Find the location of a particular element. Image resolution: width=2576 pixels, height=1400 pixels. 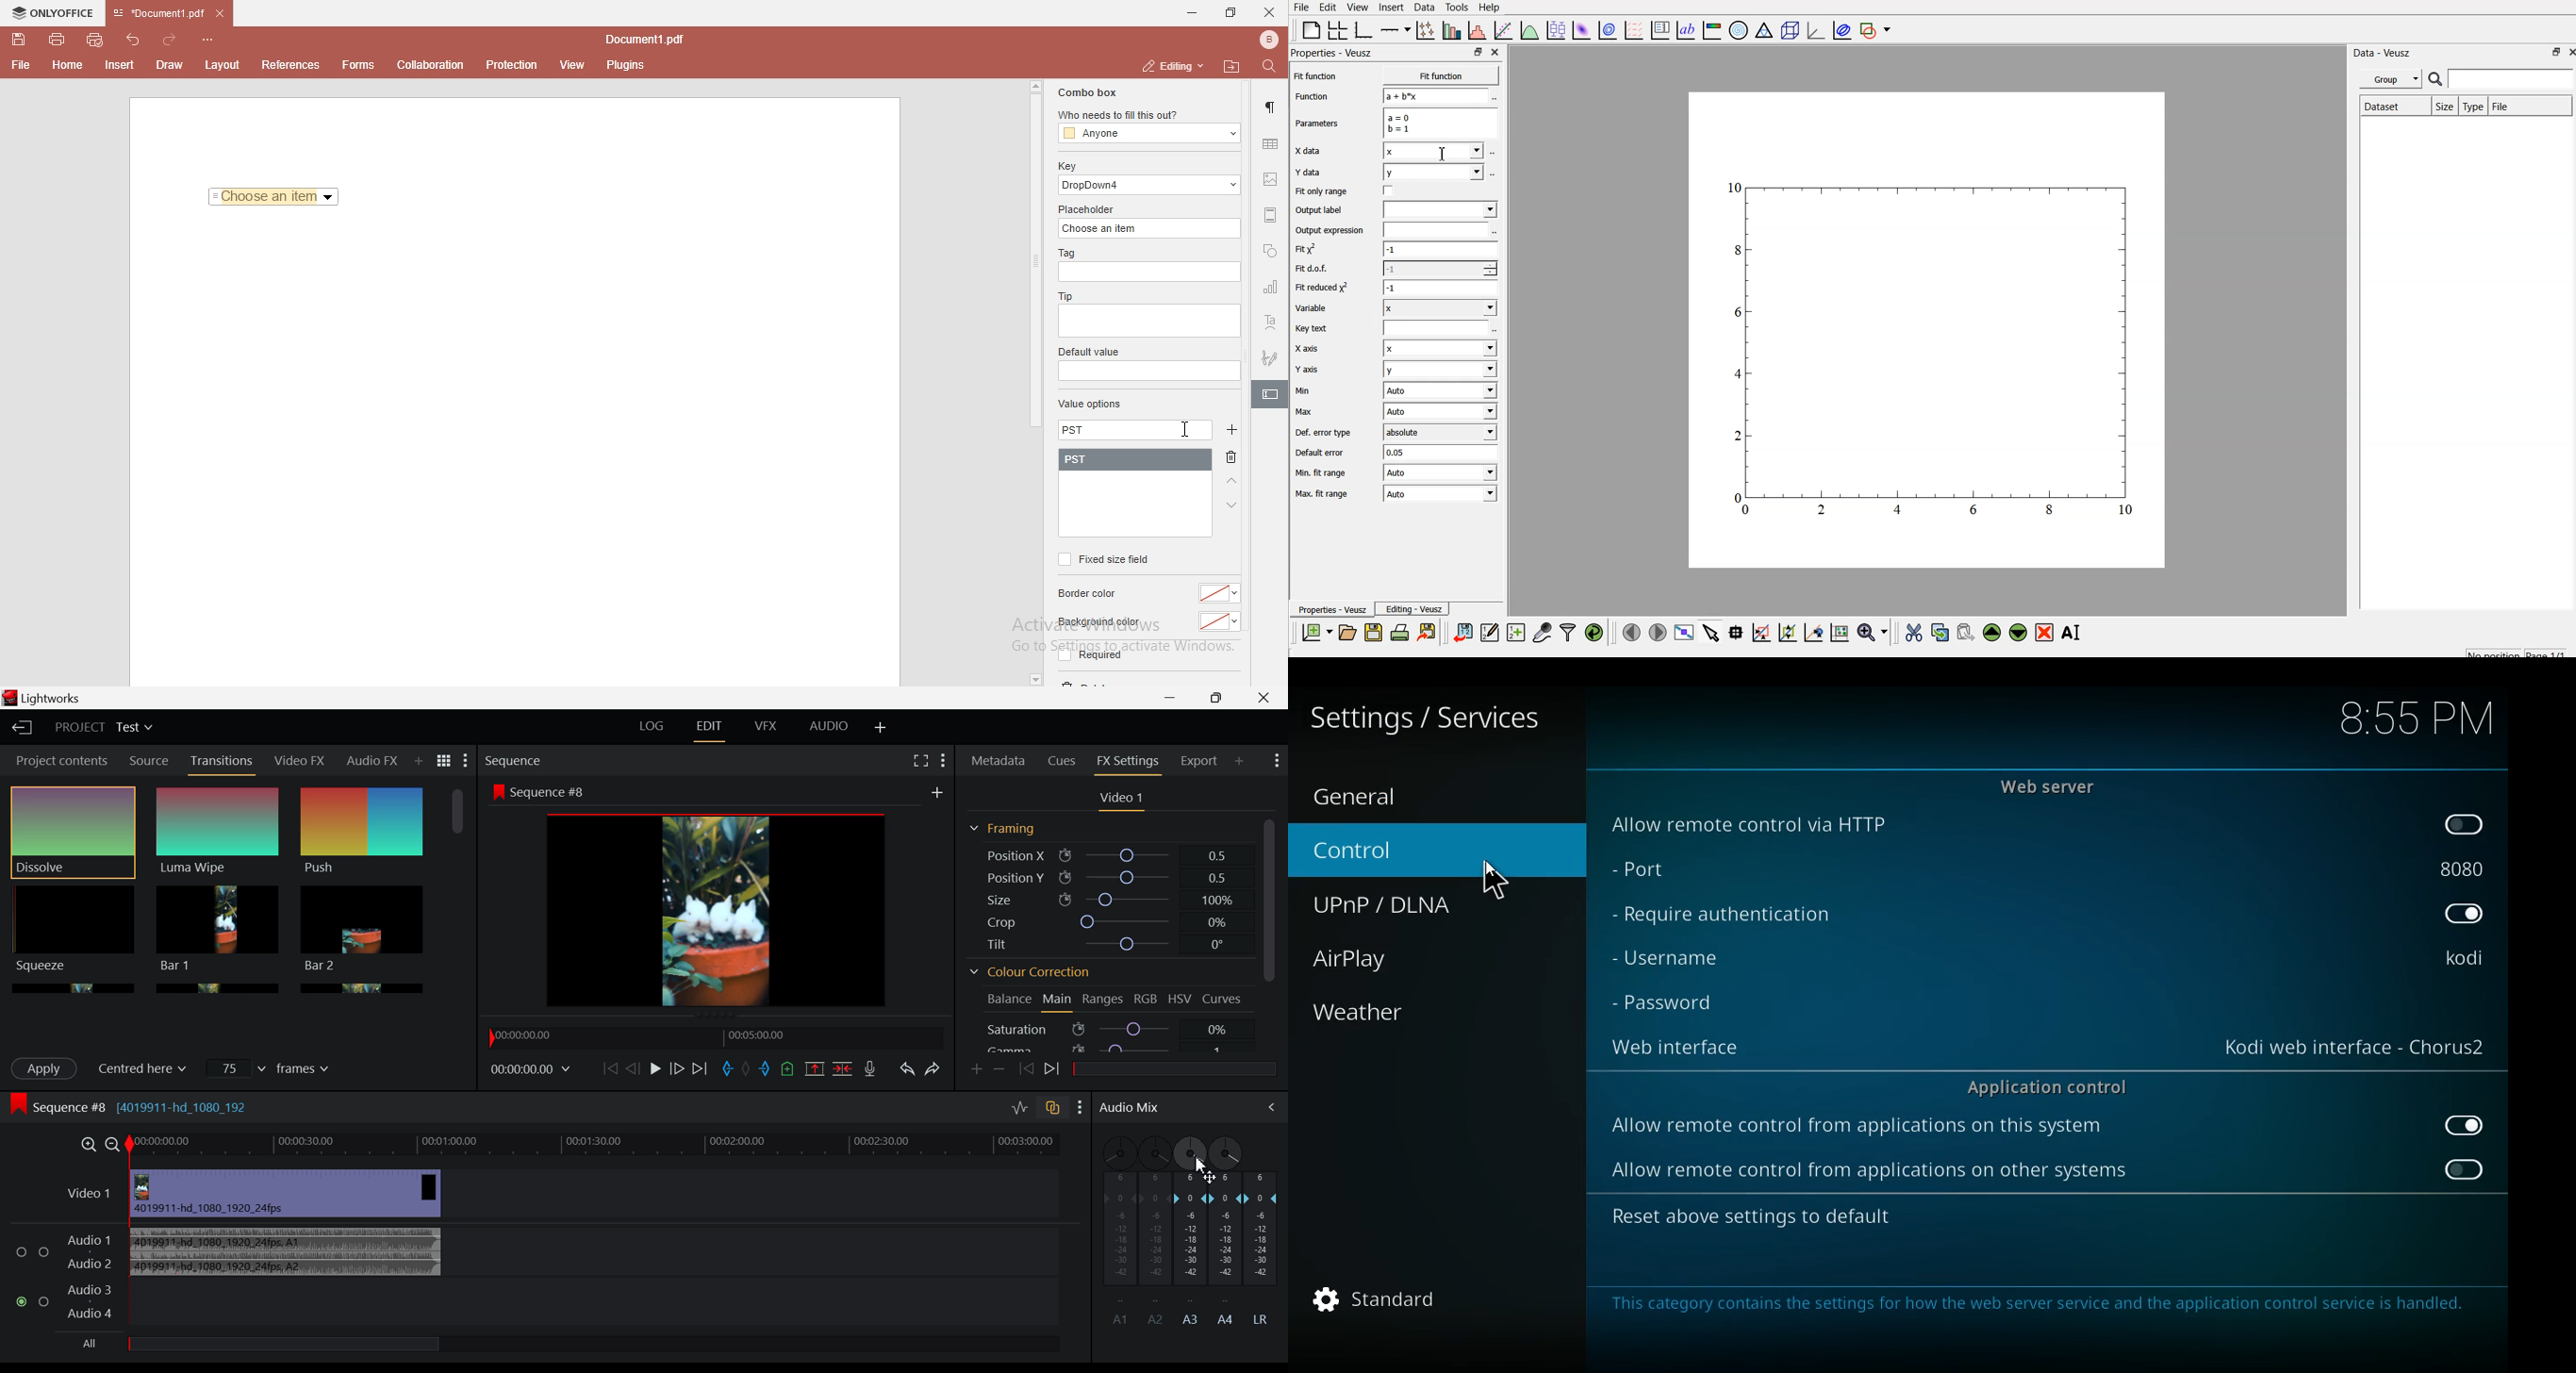

Show Settings is located at coordinates (1276, 762).